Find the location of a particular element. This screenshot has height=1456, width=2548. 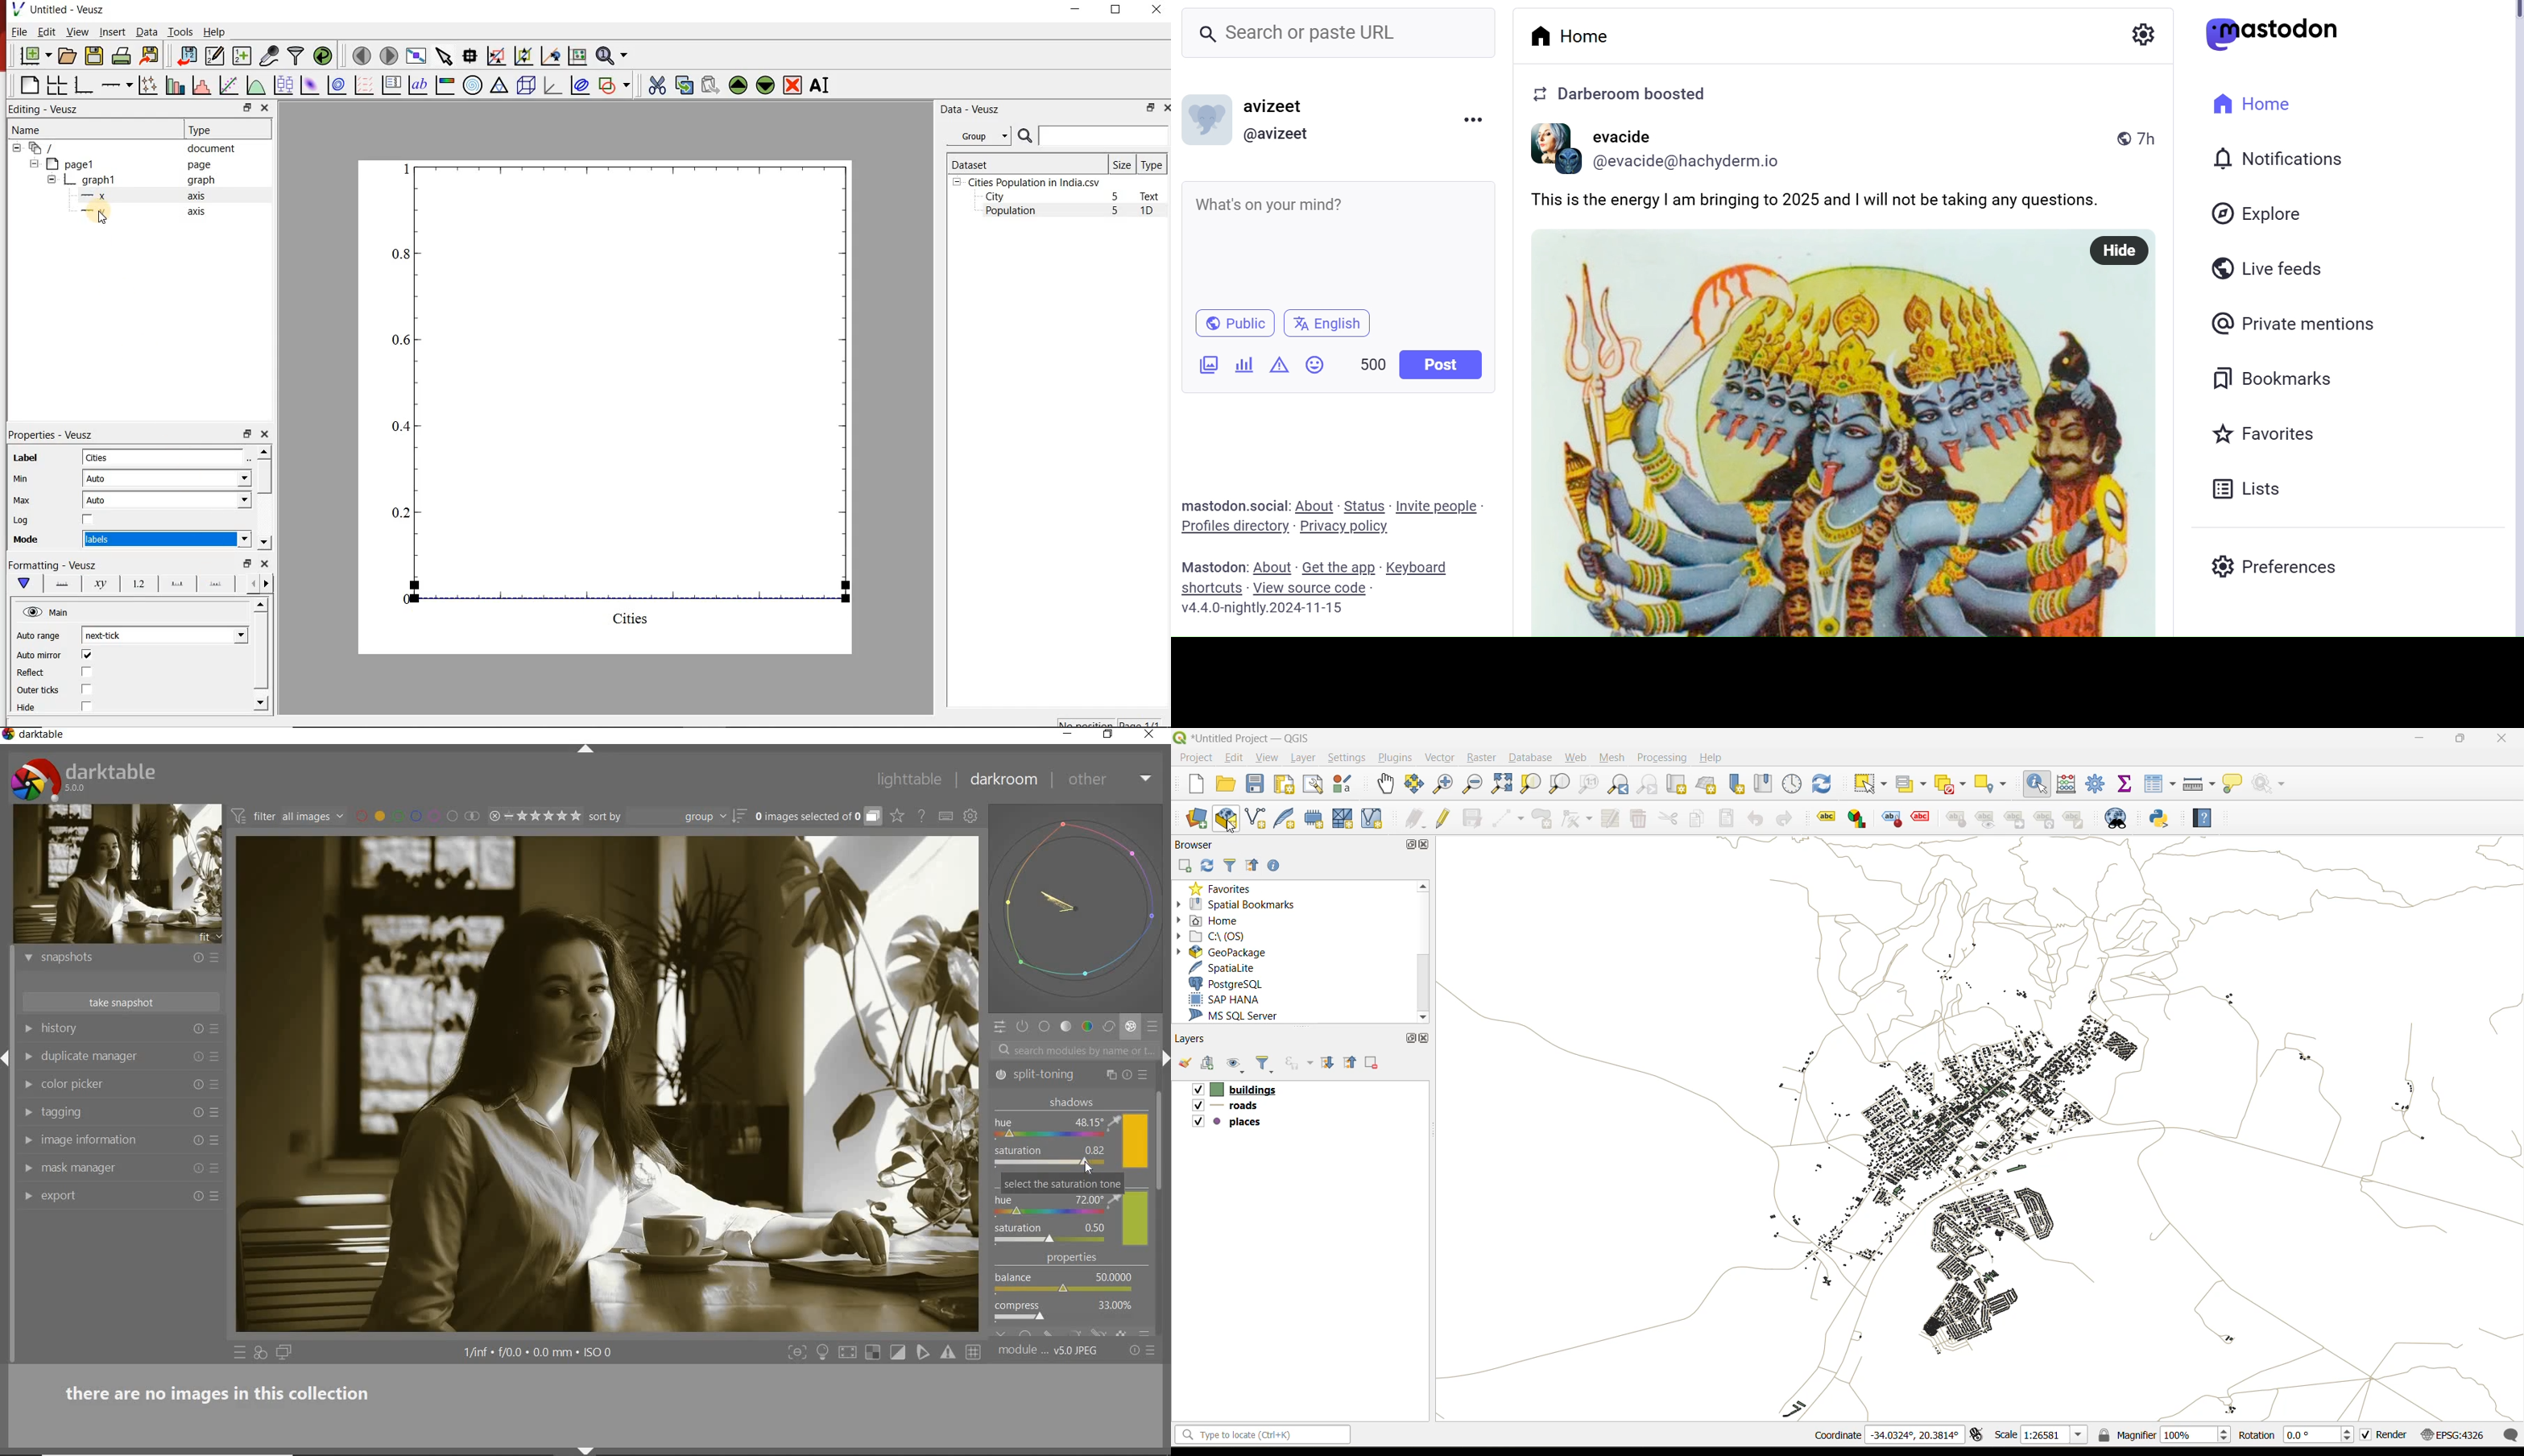

refresh is located at coordinates (1208, 867).